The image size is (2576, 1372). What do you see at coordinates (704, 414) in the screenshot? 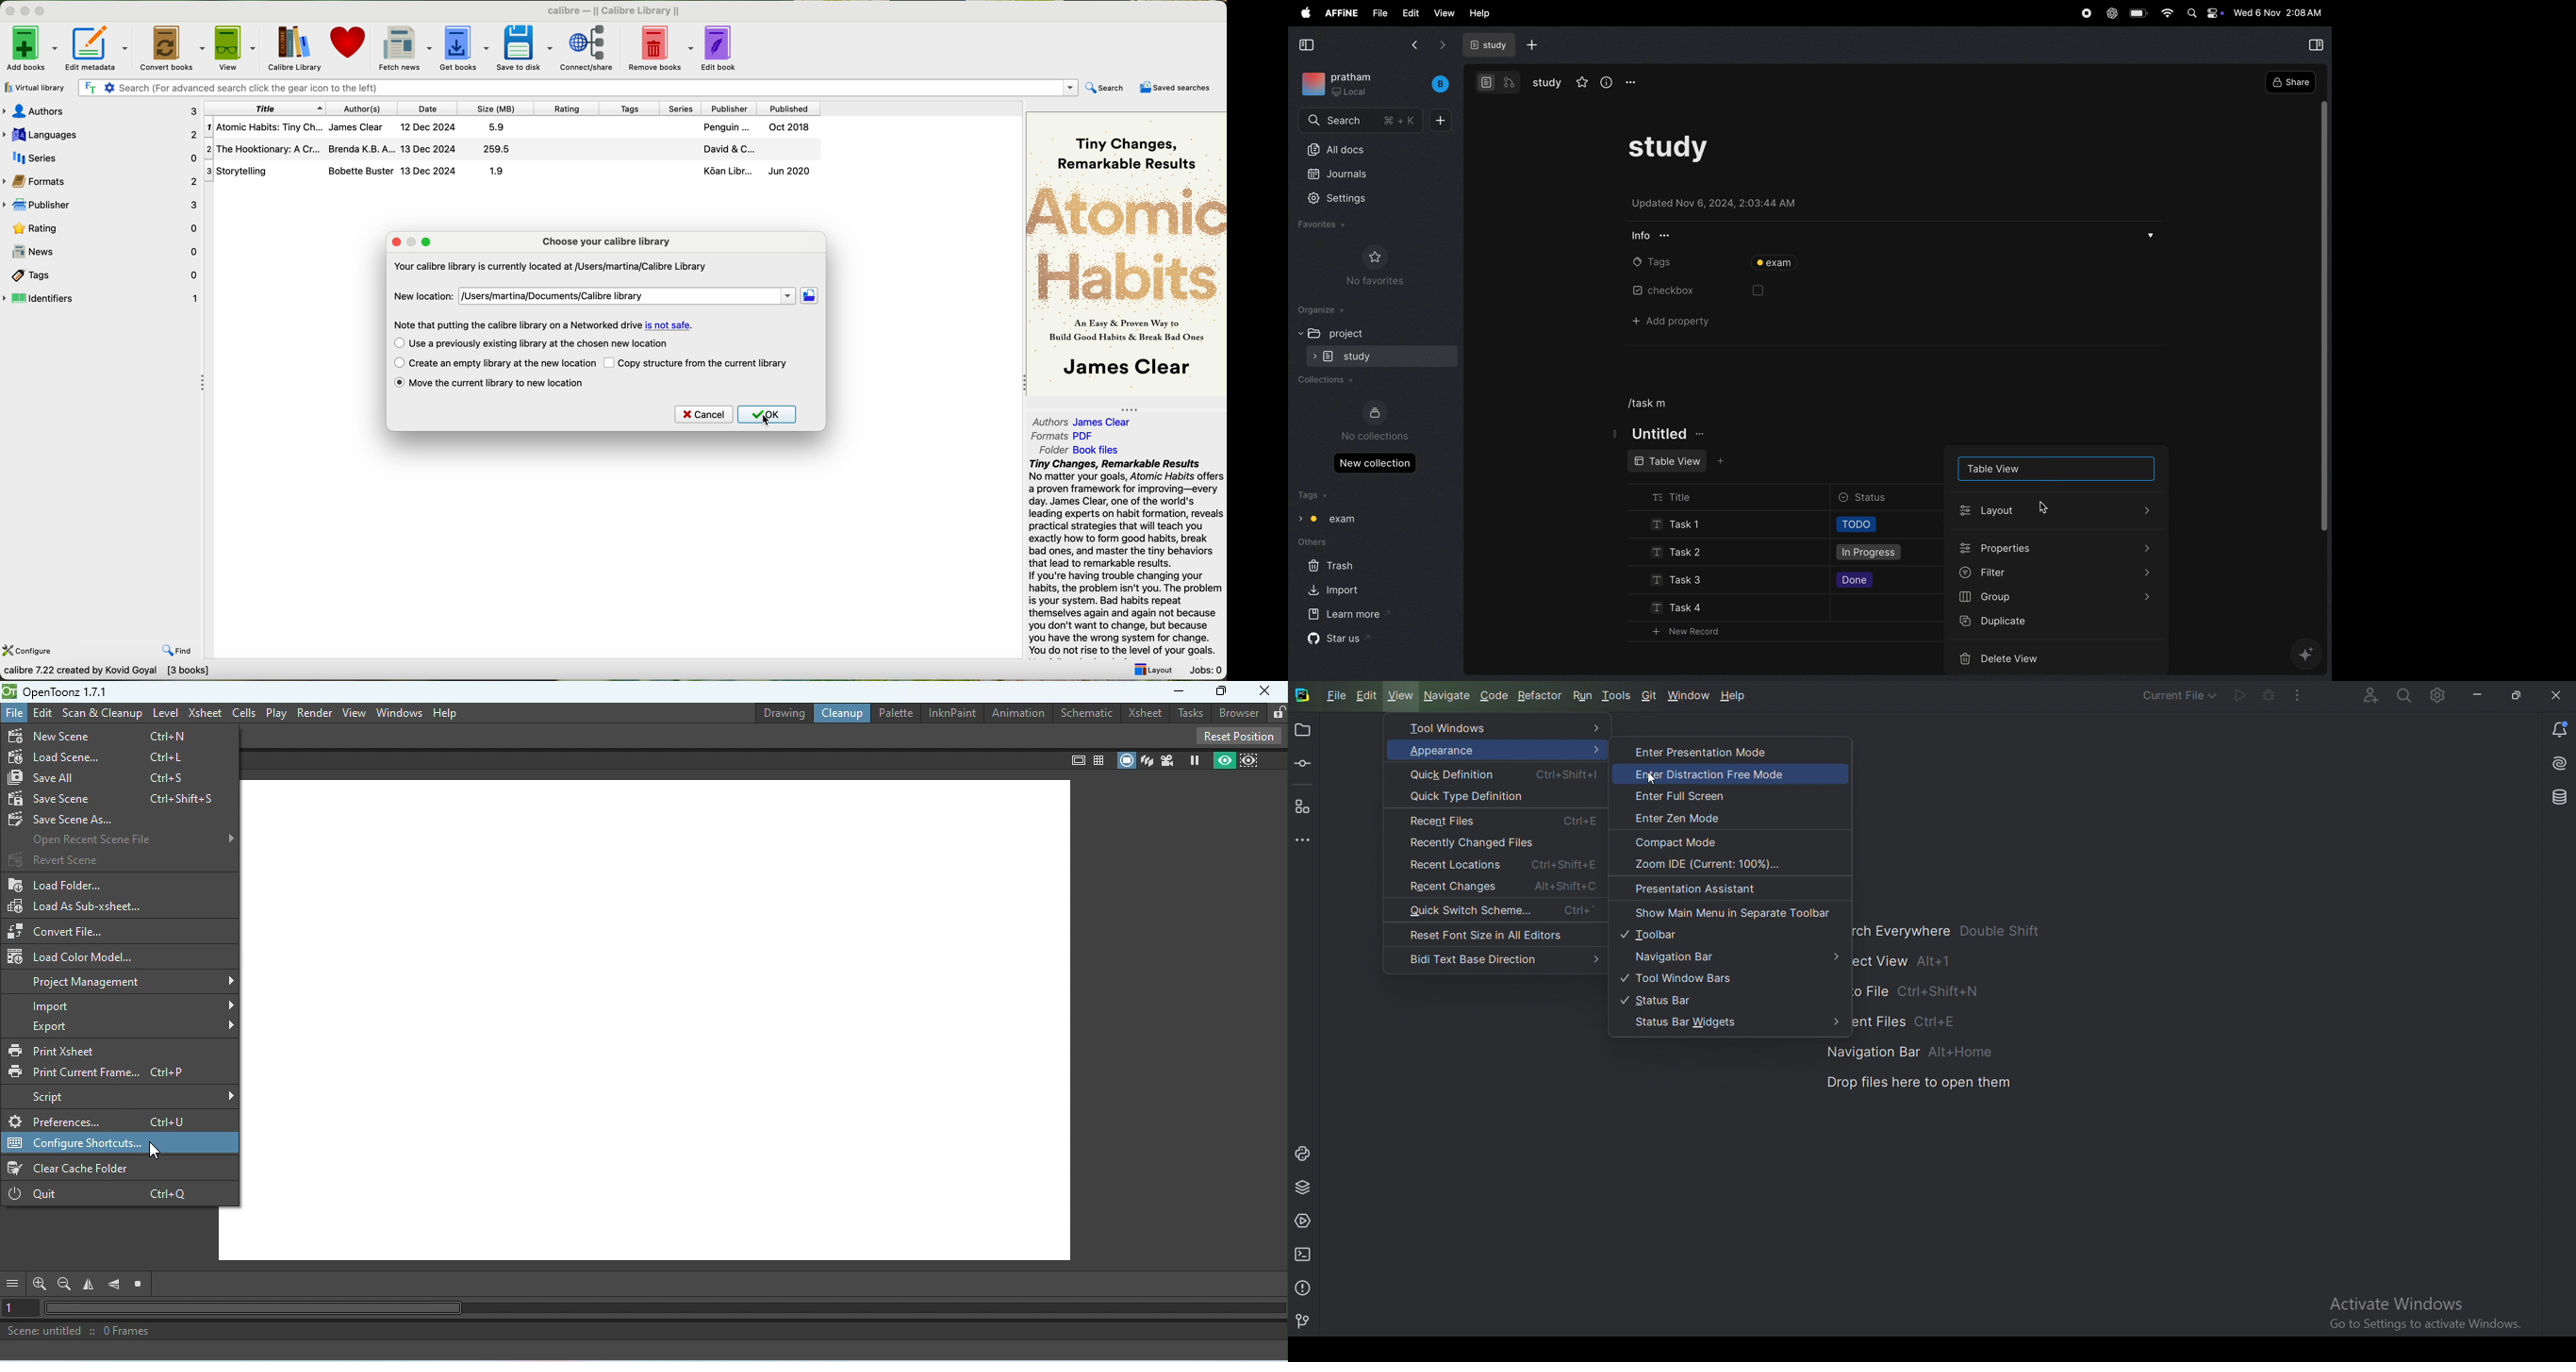
I see `cancel` at bounding box center [704, 414].